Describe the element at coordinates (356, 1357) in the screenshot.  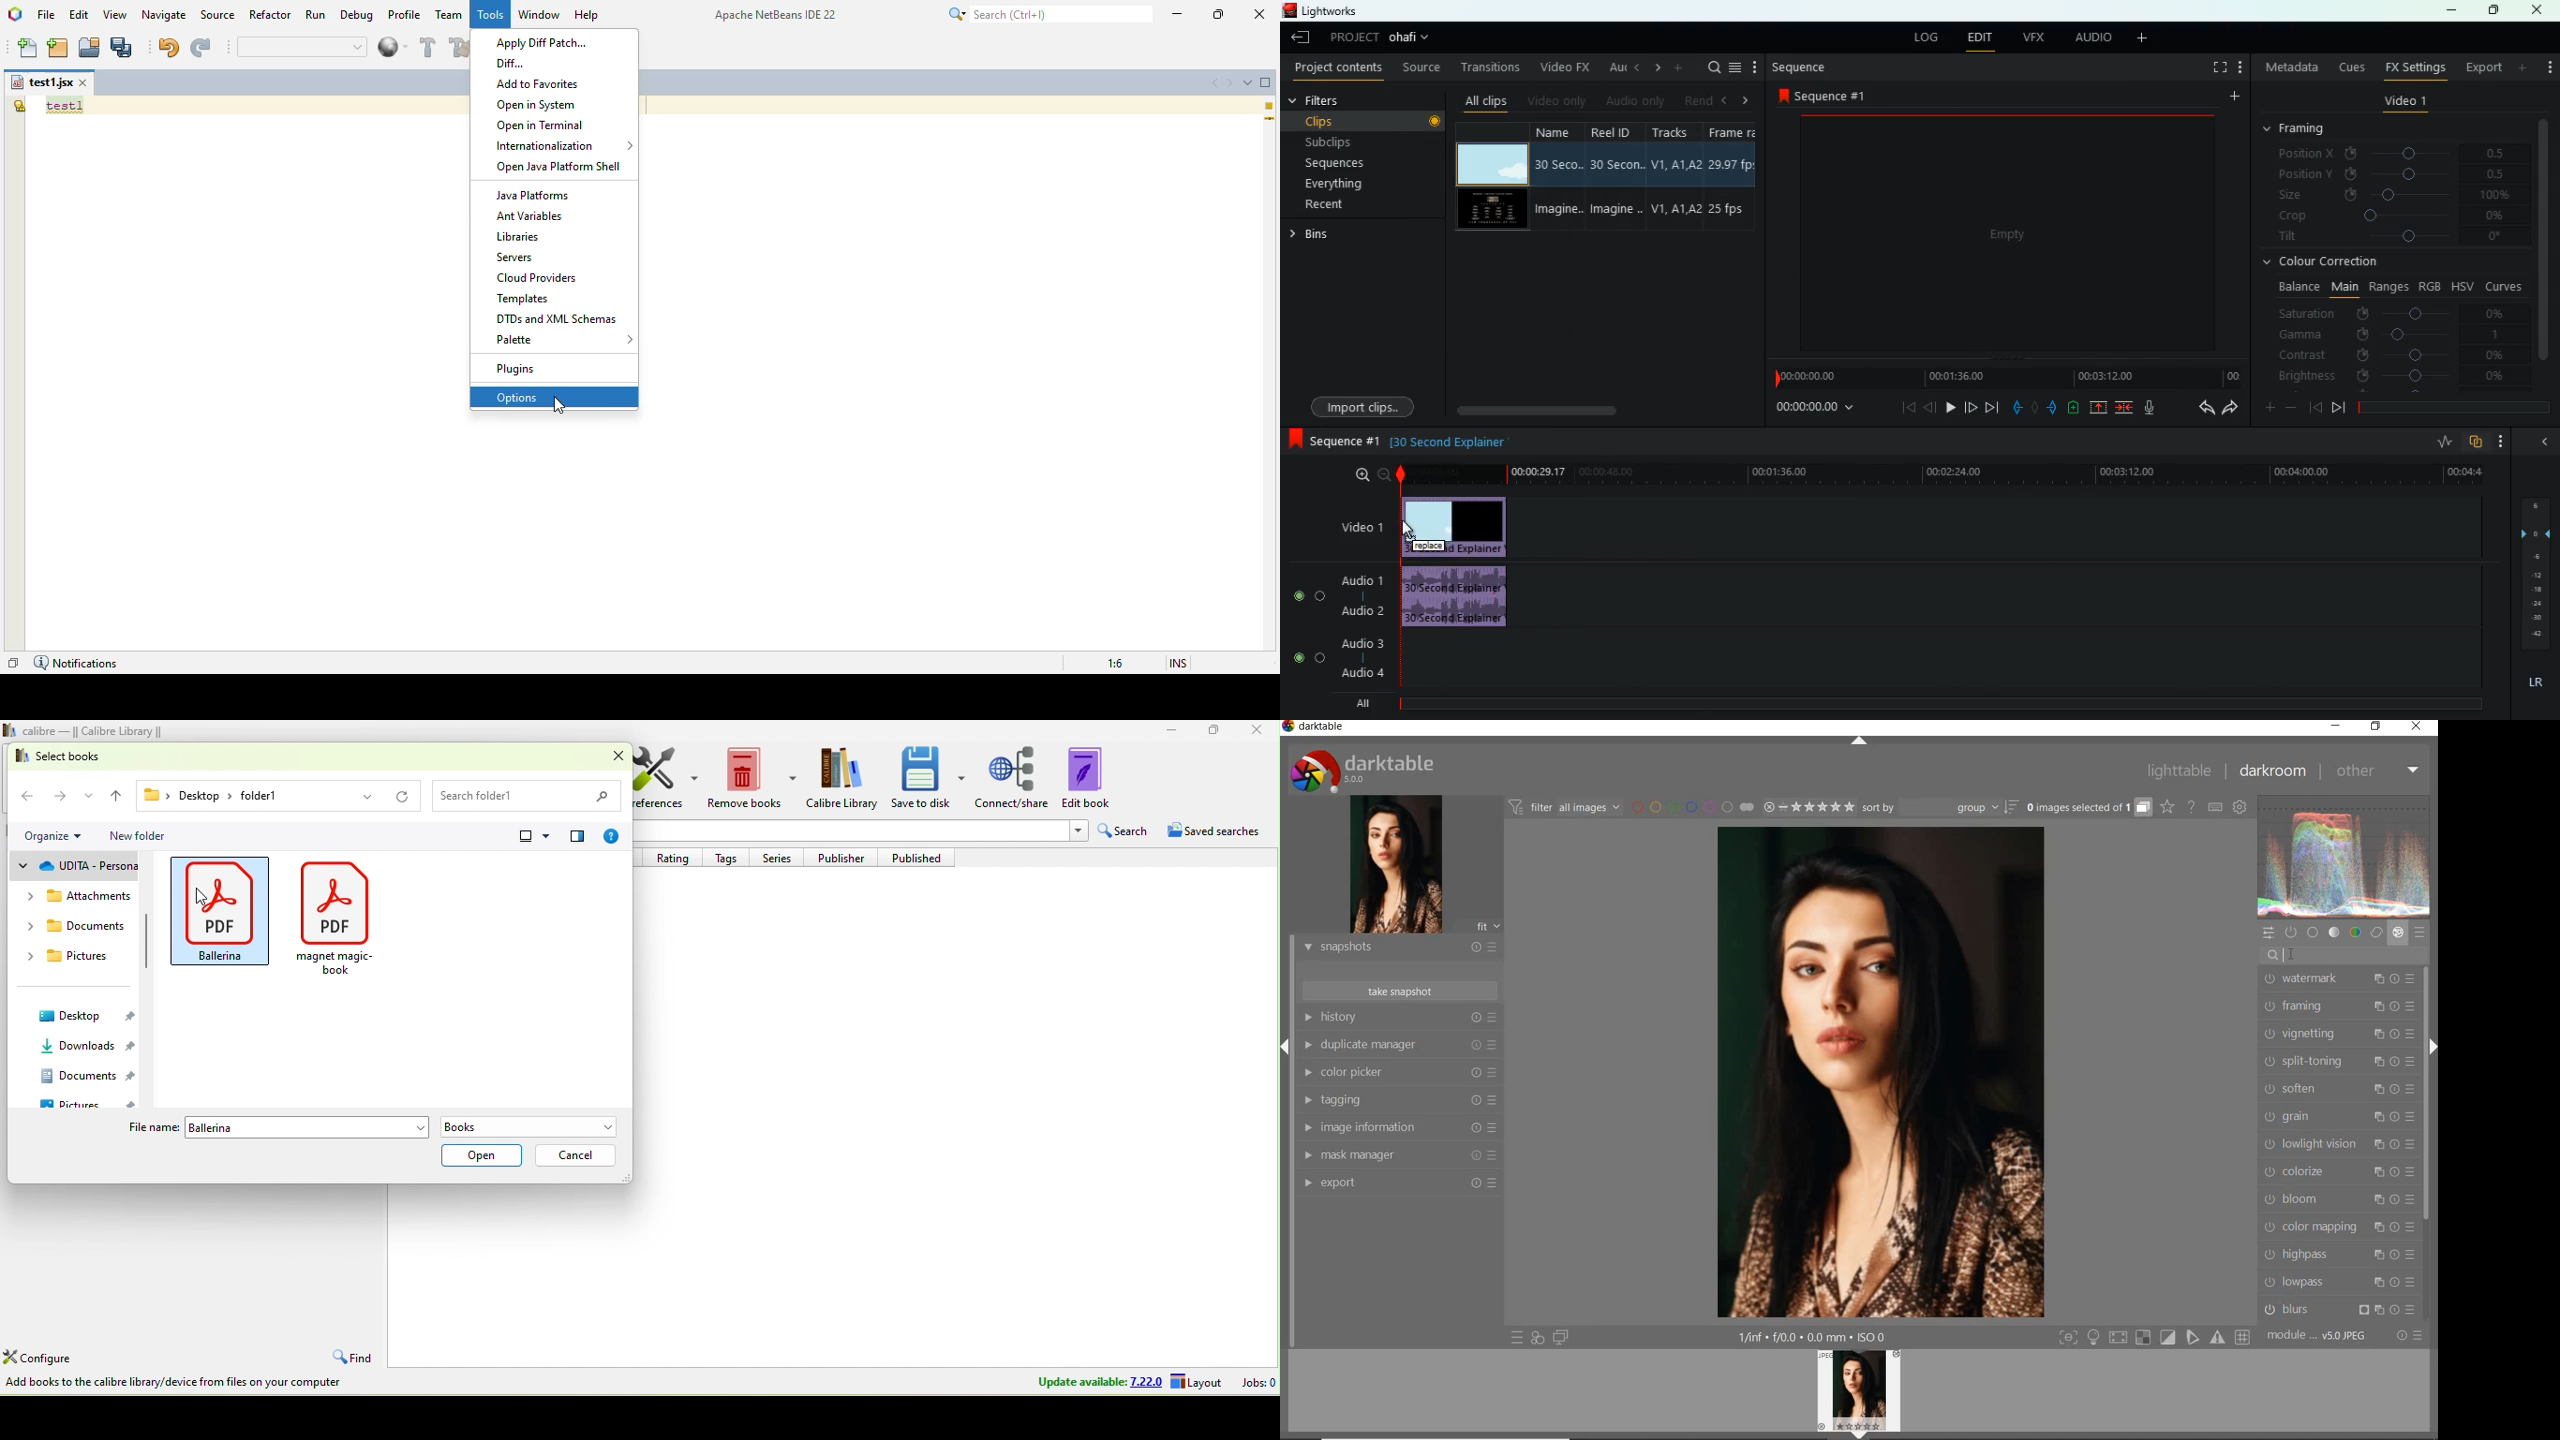
I see `find` at that location.